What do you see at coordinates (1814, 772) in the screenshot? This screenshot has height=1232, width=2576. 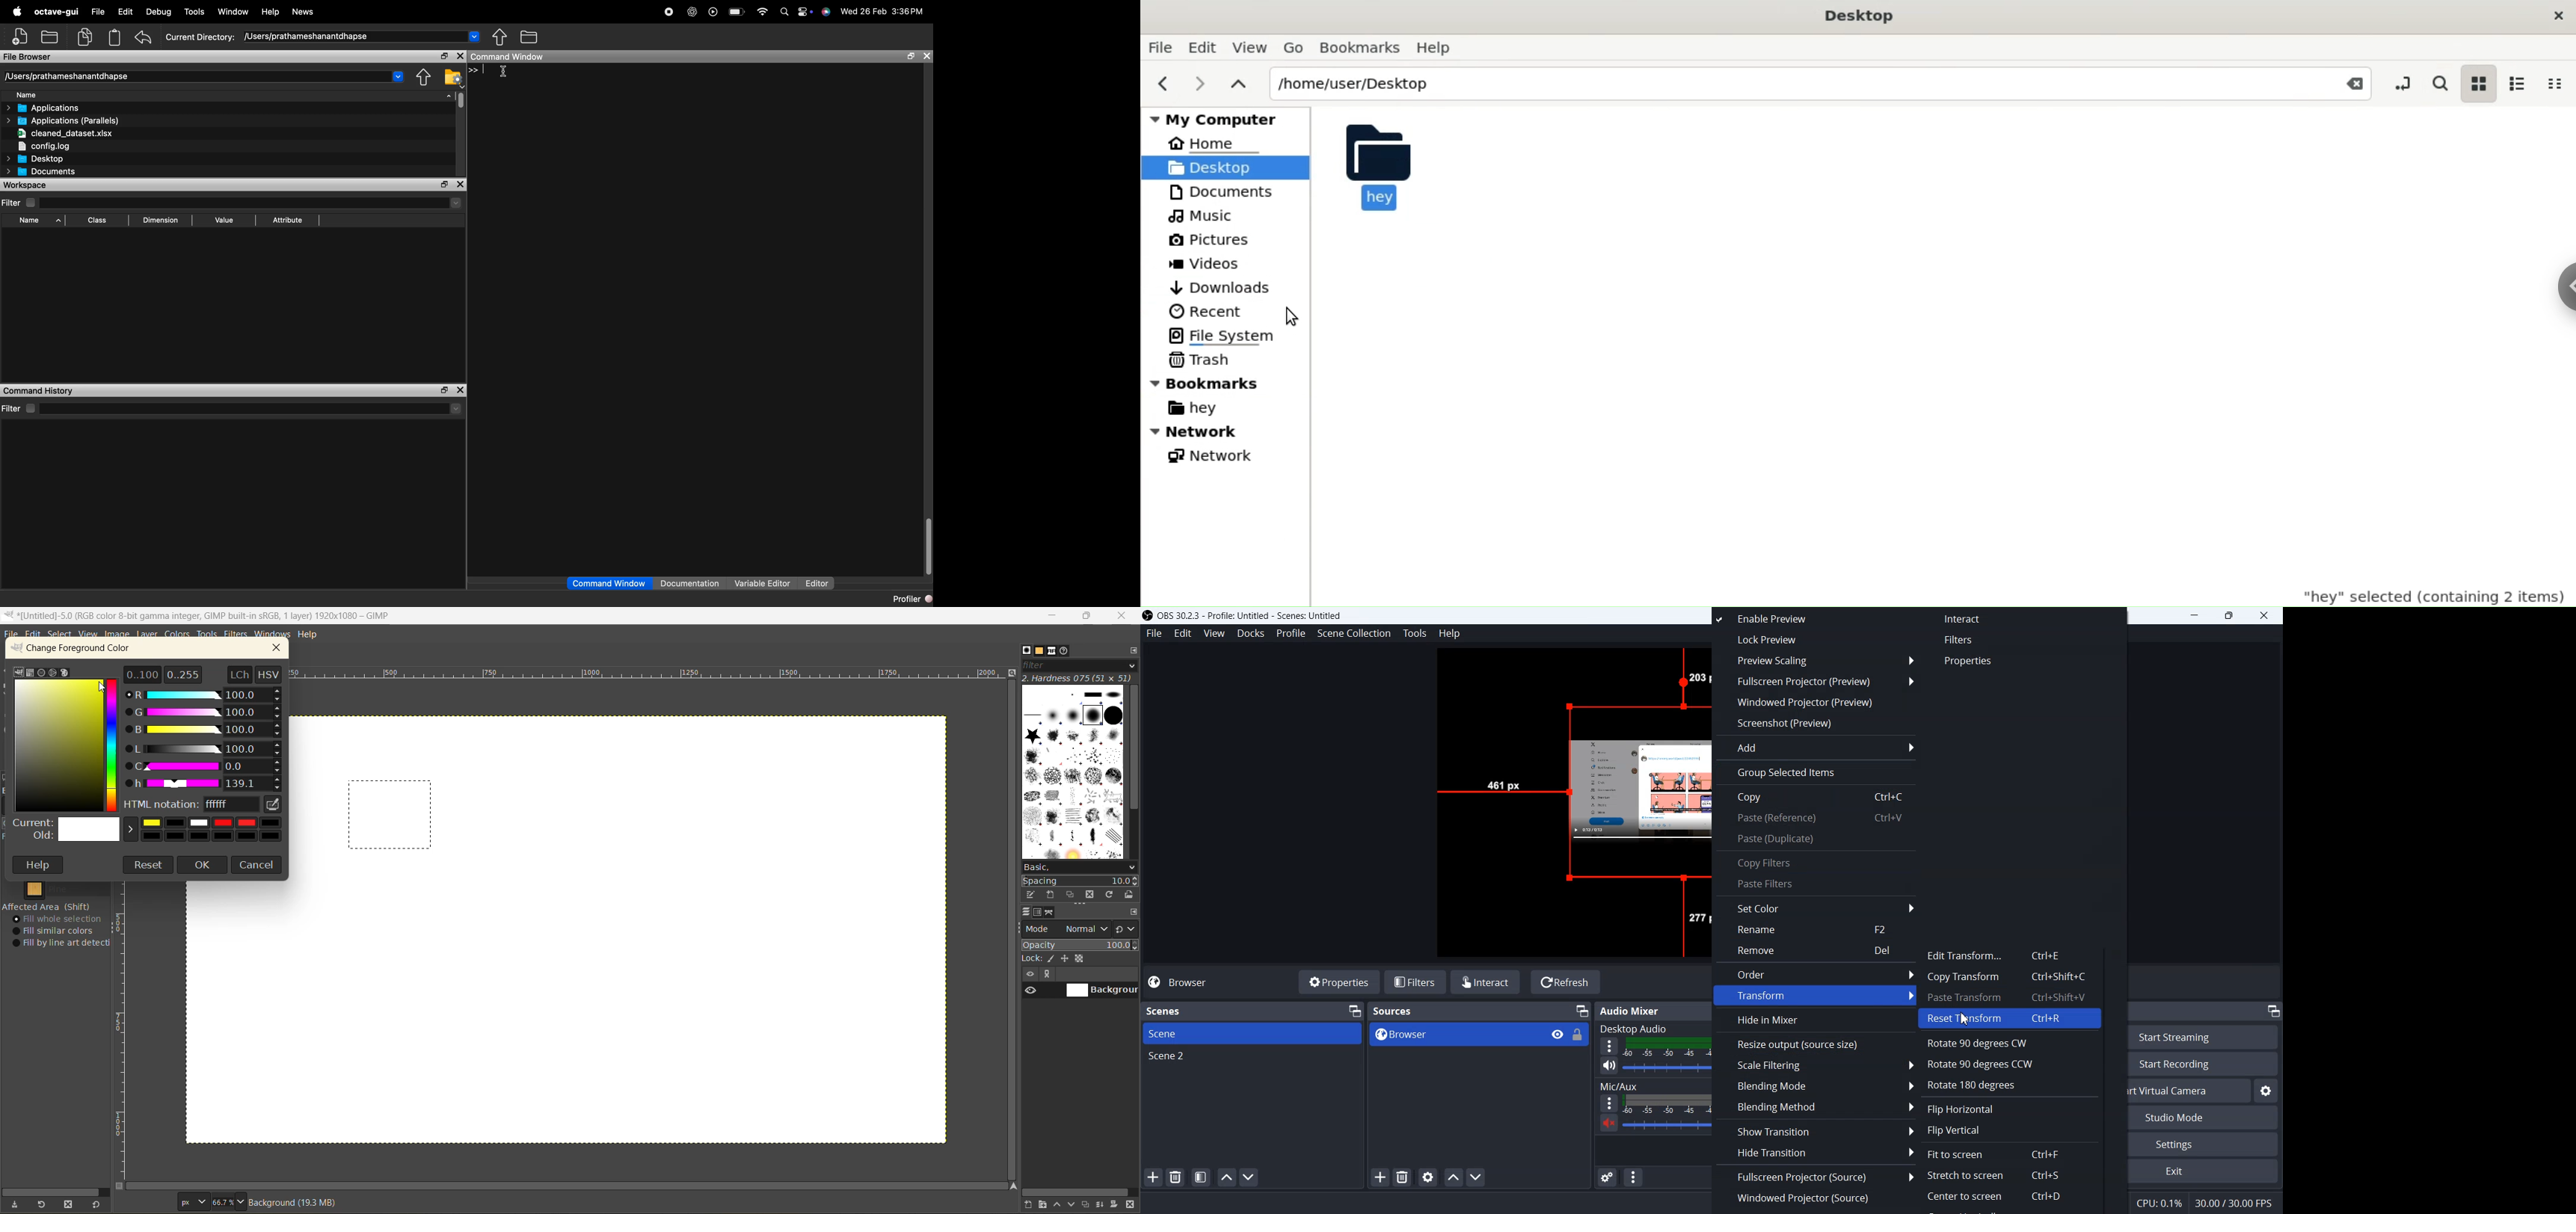 I see `Group selected items` at bounding box center [1814, 772].